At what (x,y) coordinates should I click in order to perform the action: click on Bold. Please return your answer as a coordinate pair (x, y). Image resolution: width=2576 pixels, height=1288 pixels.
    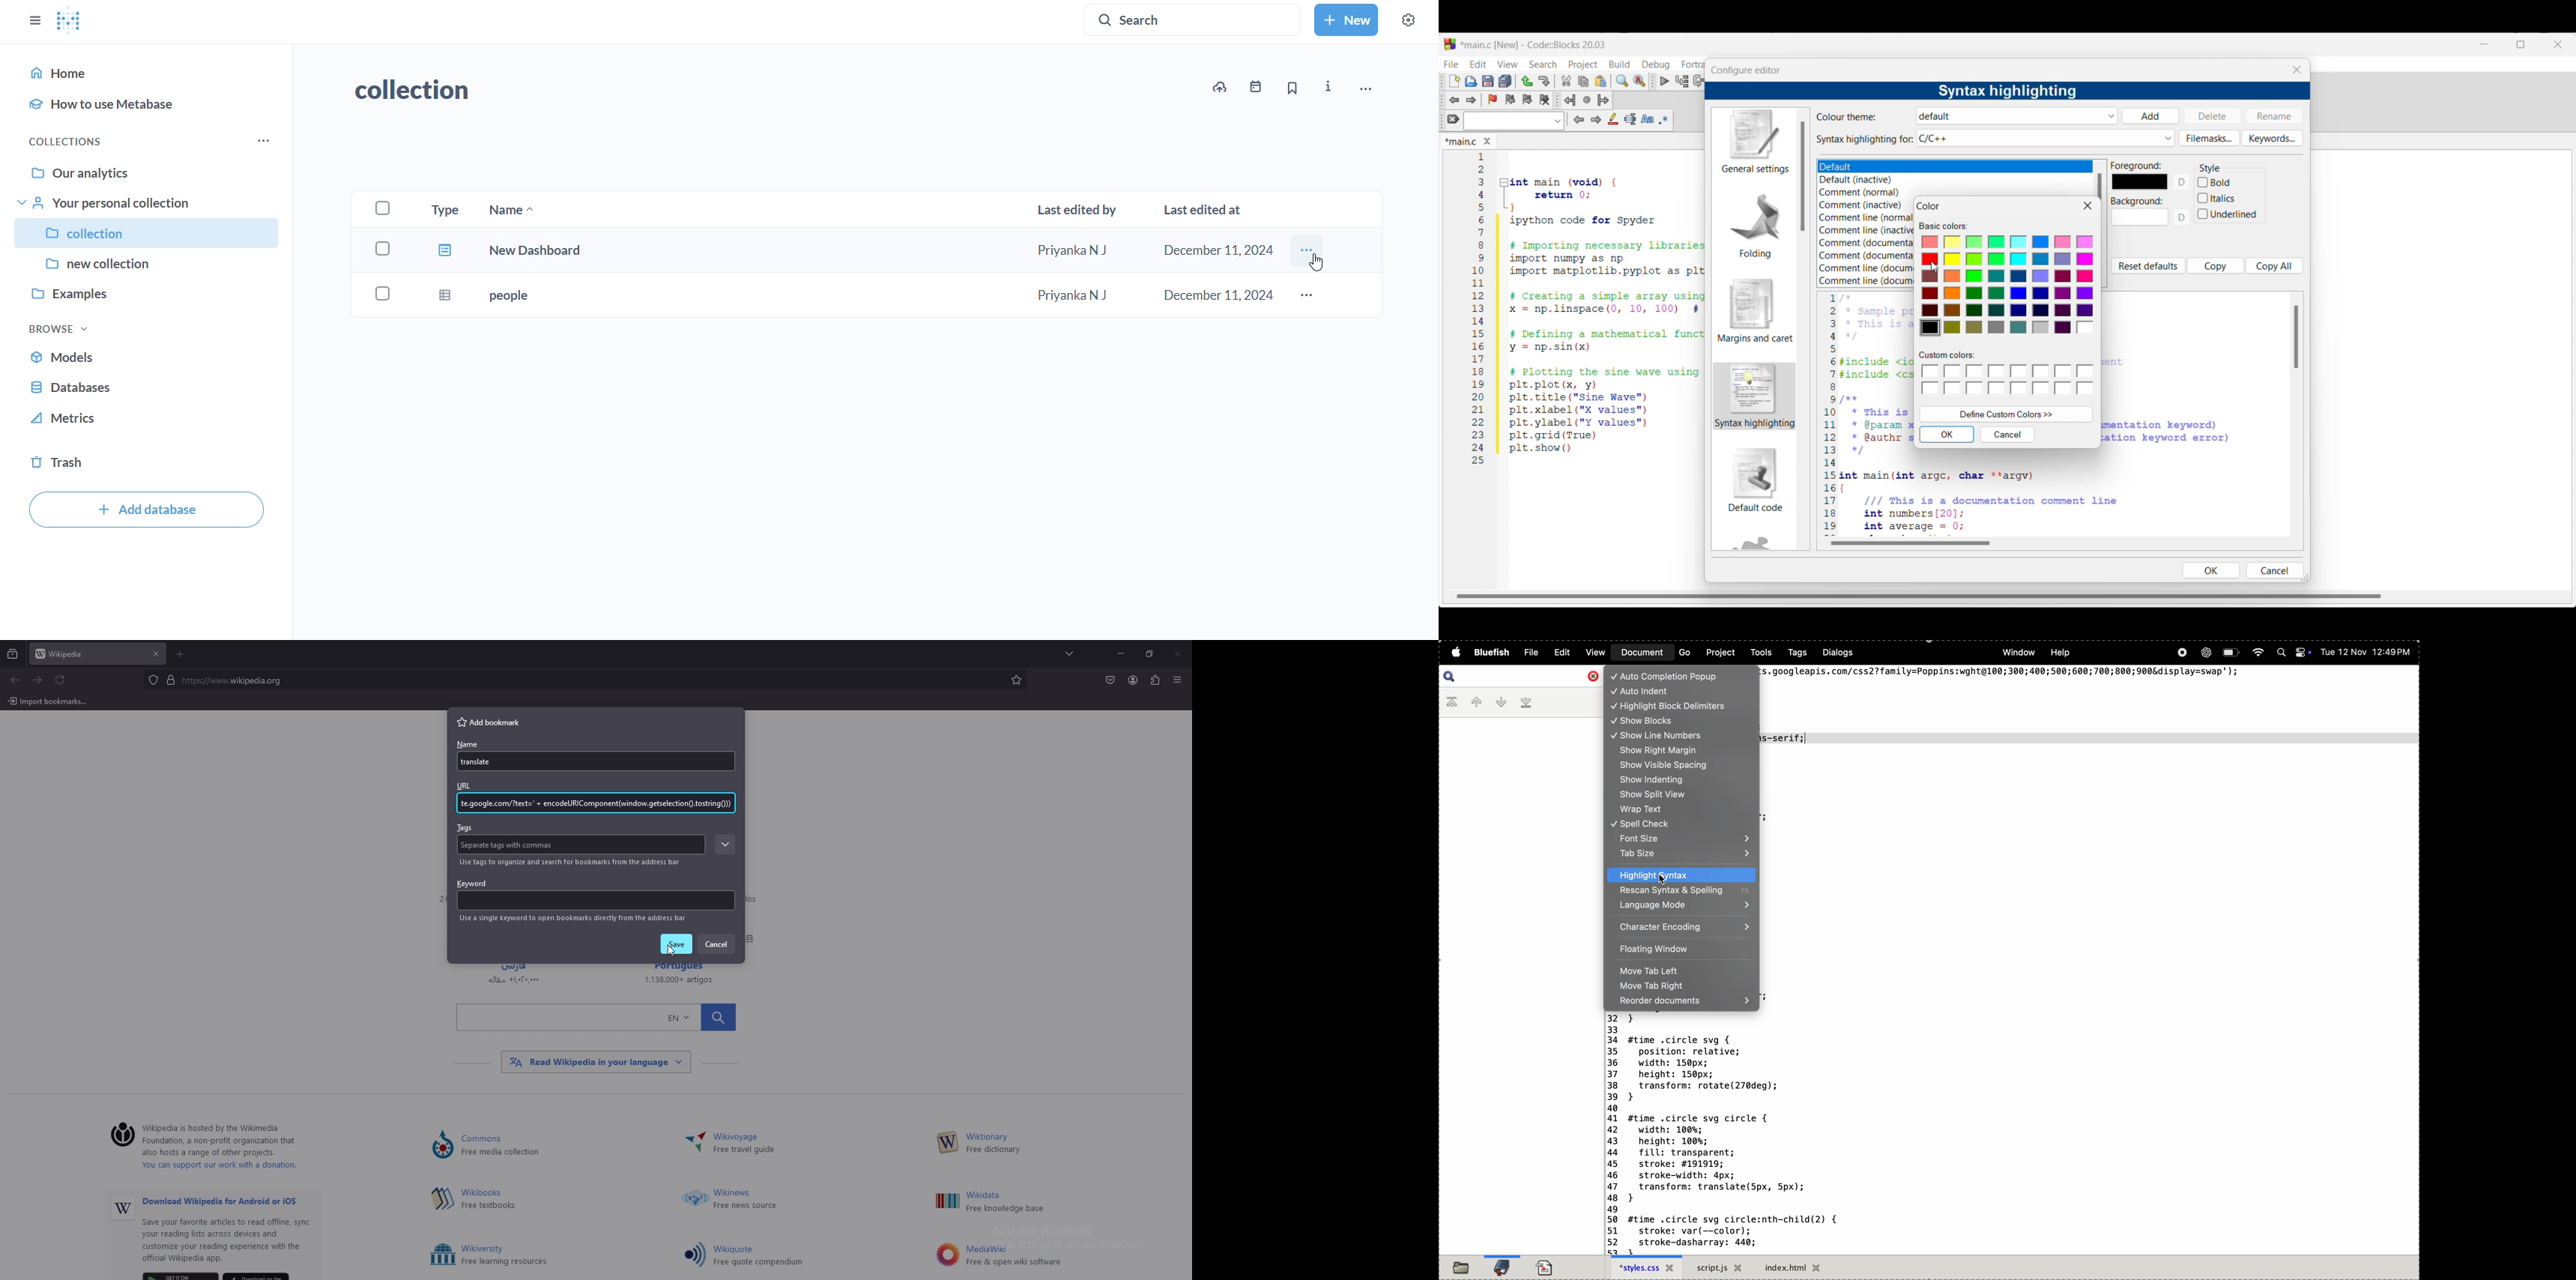
    Looking at the image, I should click on (2228, 181).